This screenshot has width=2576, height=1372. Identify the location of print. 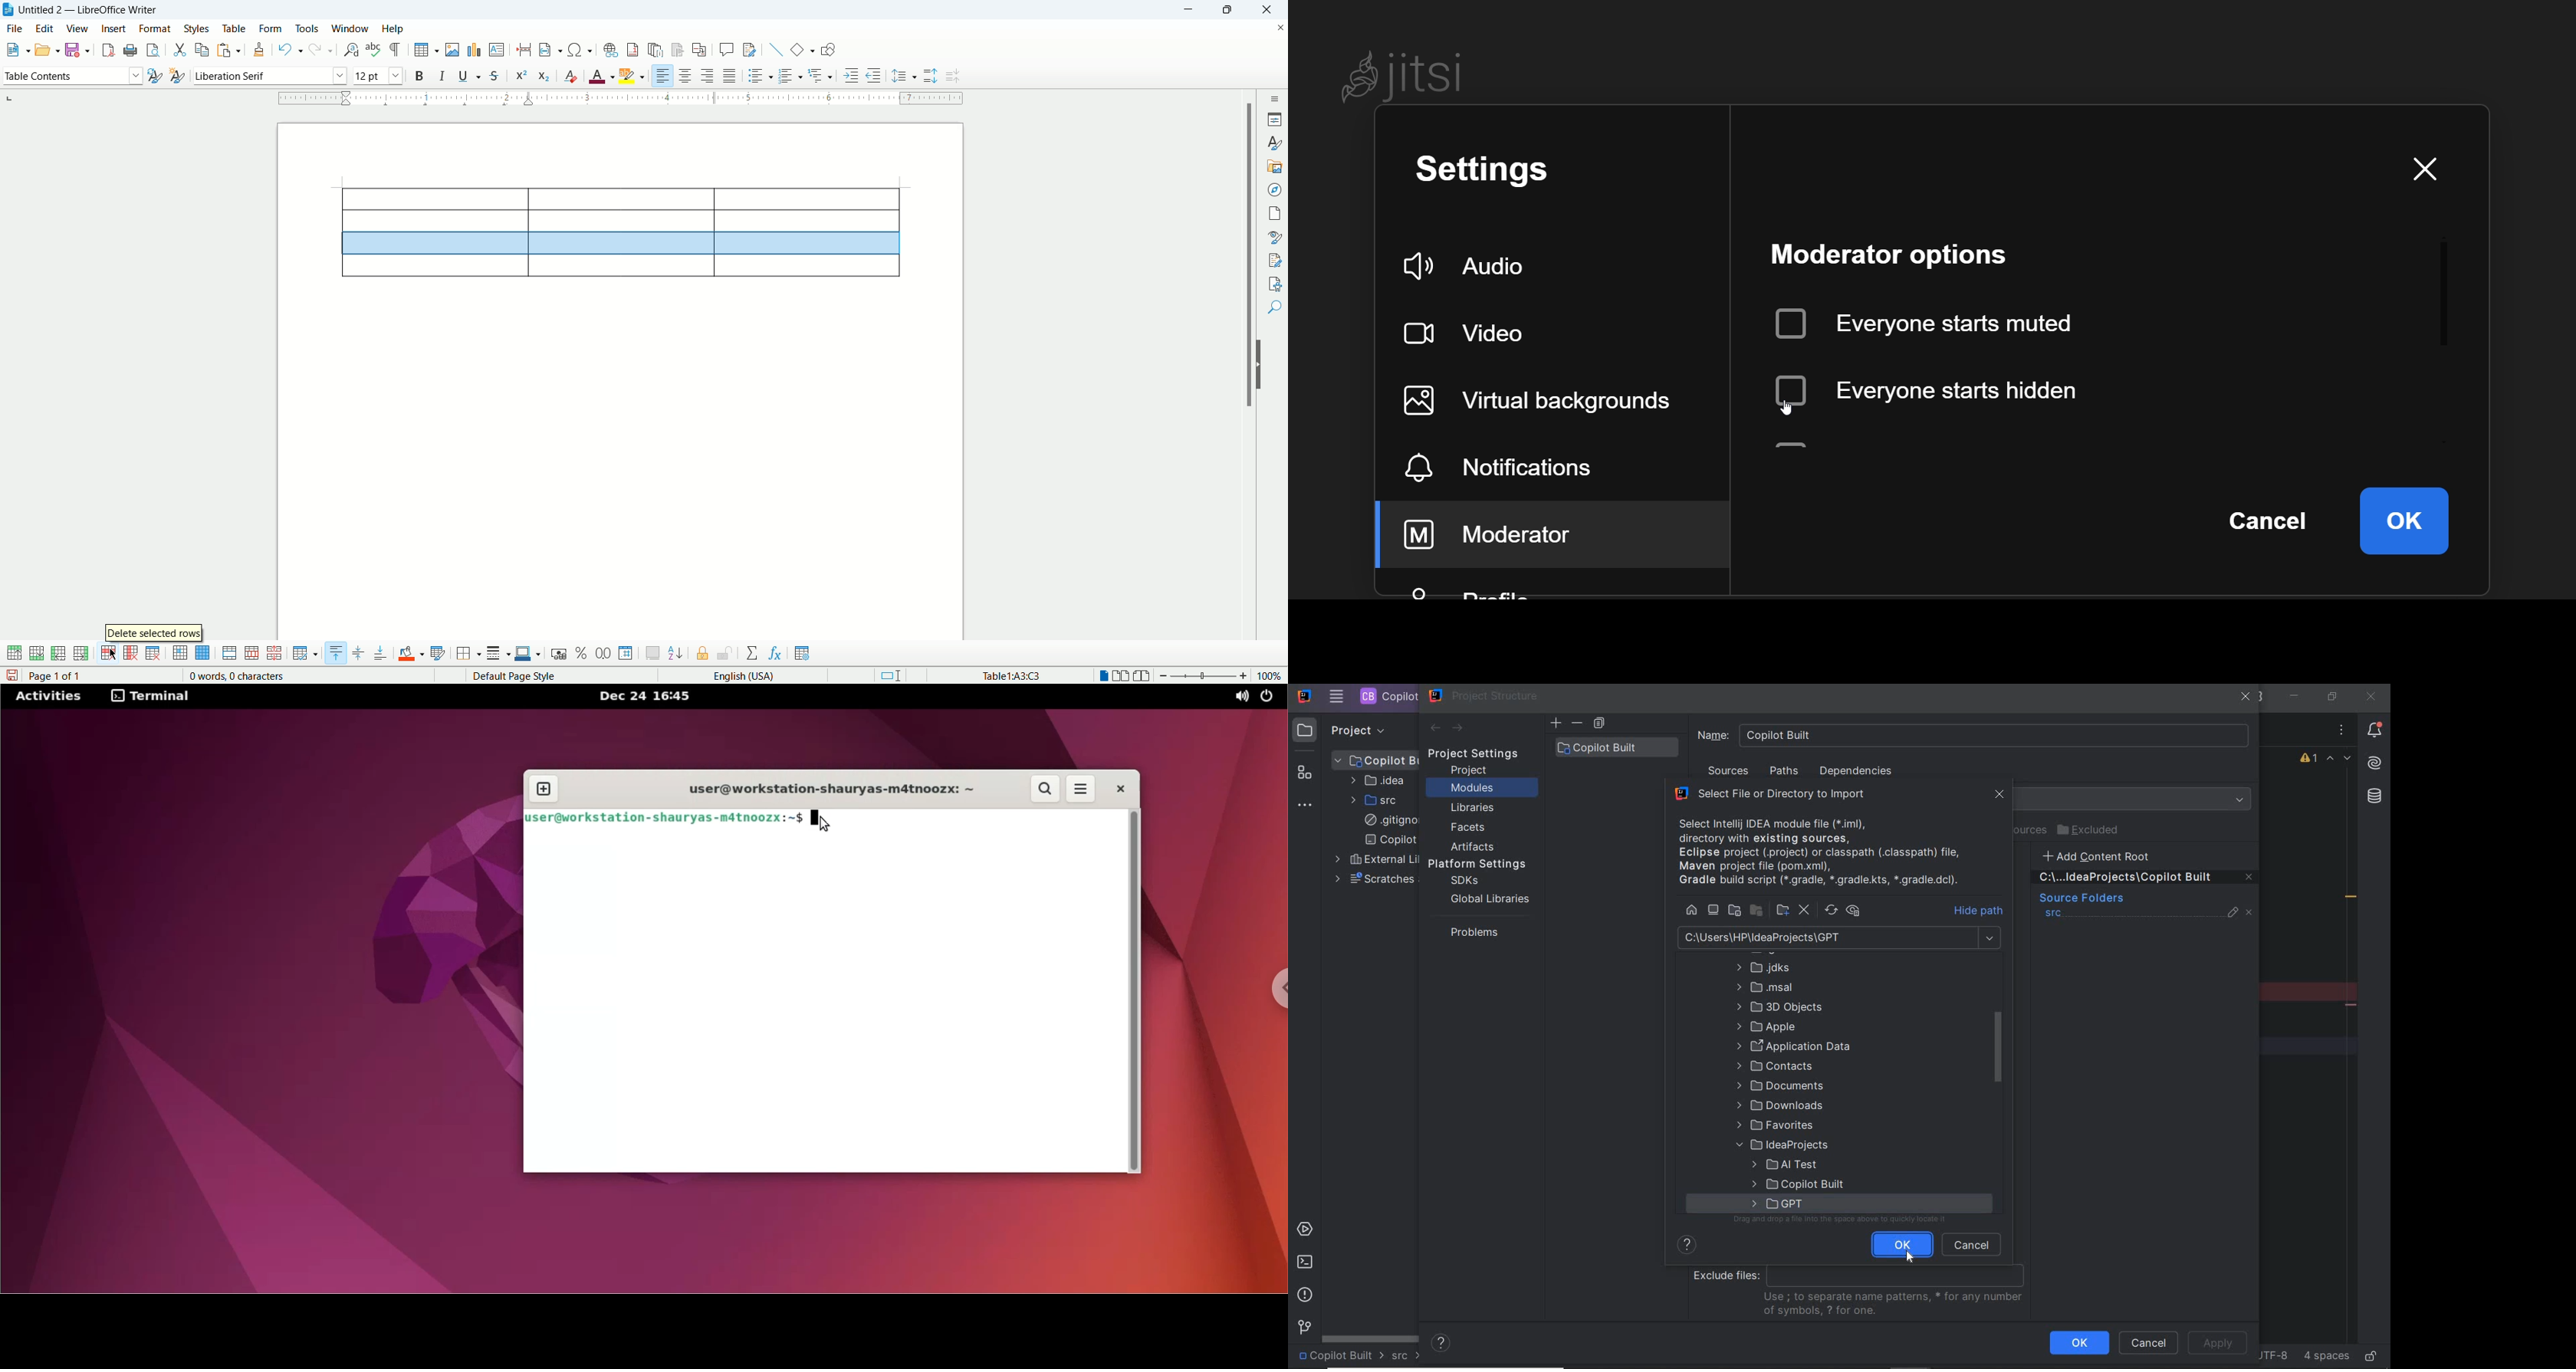
(129, 49).